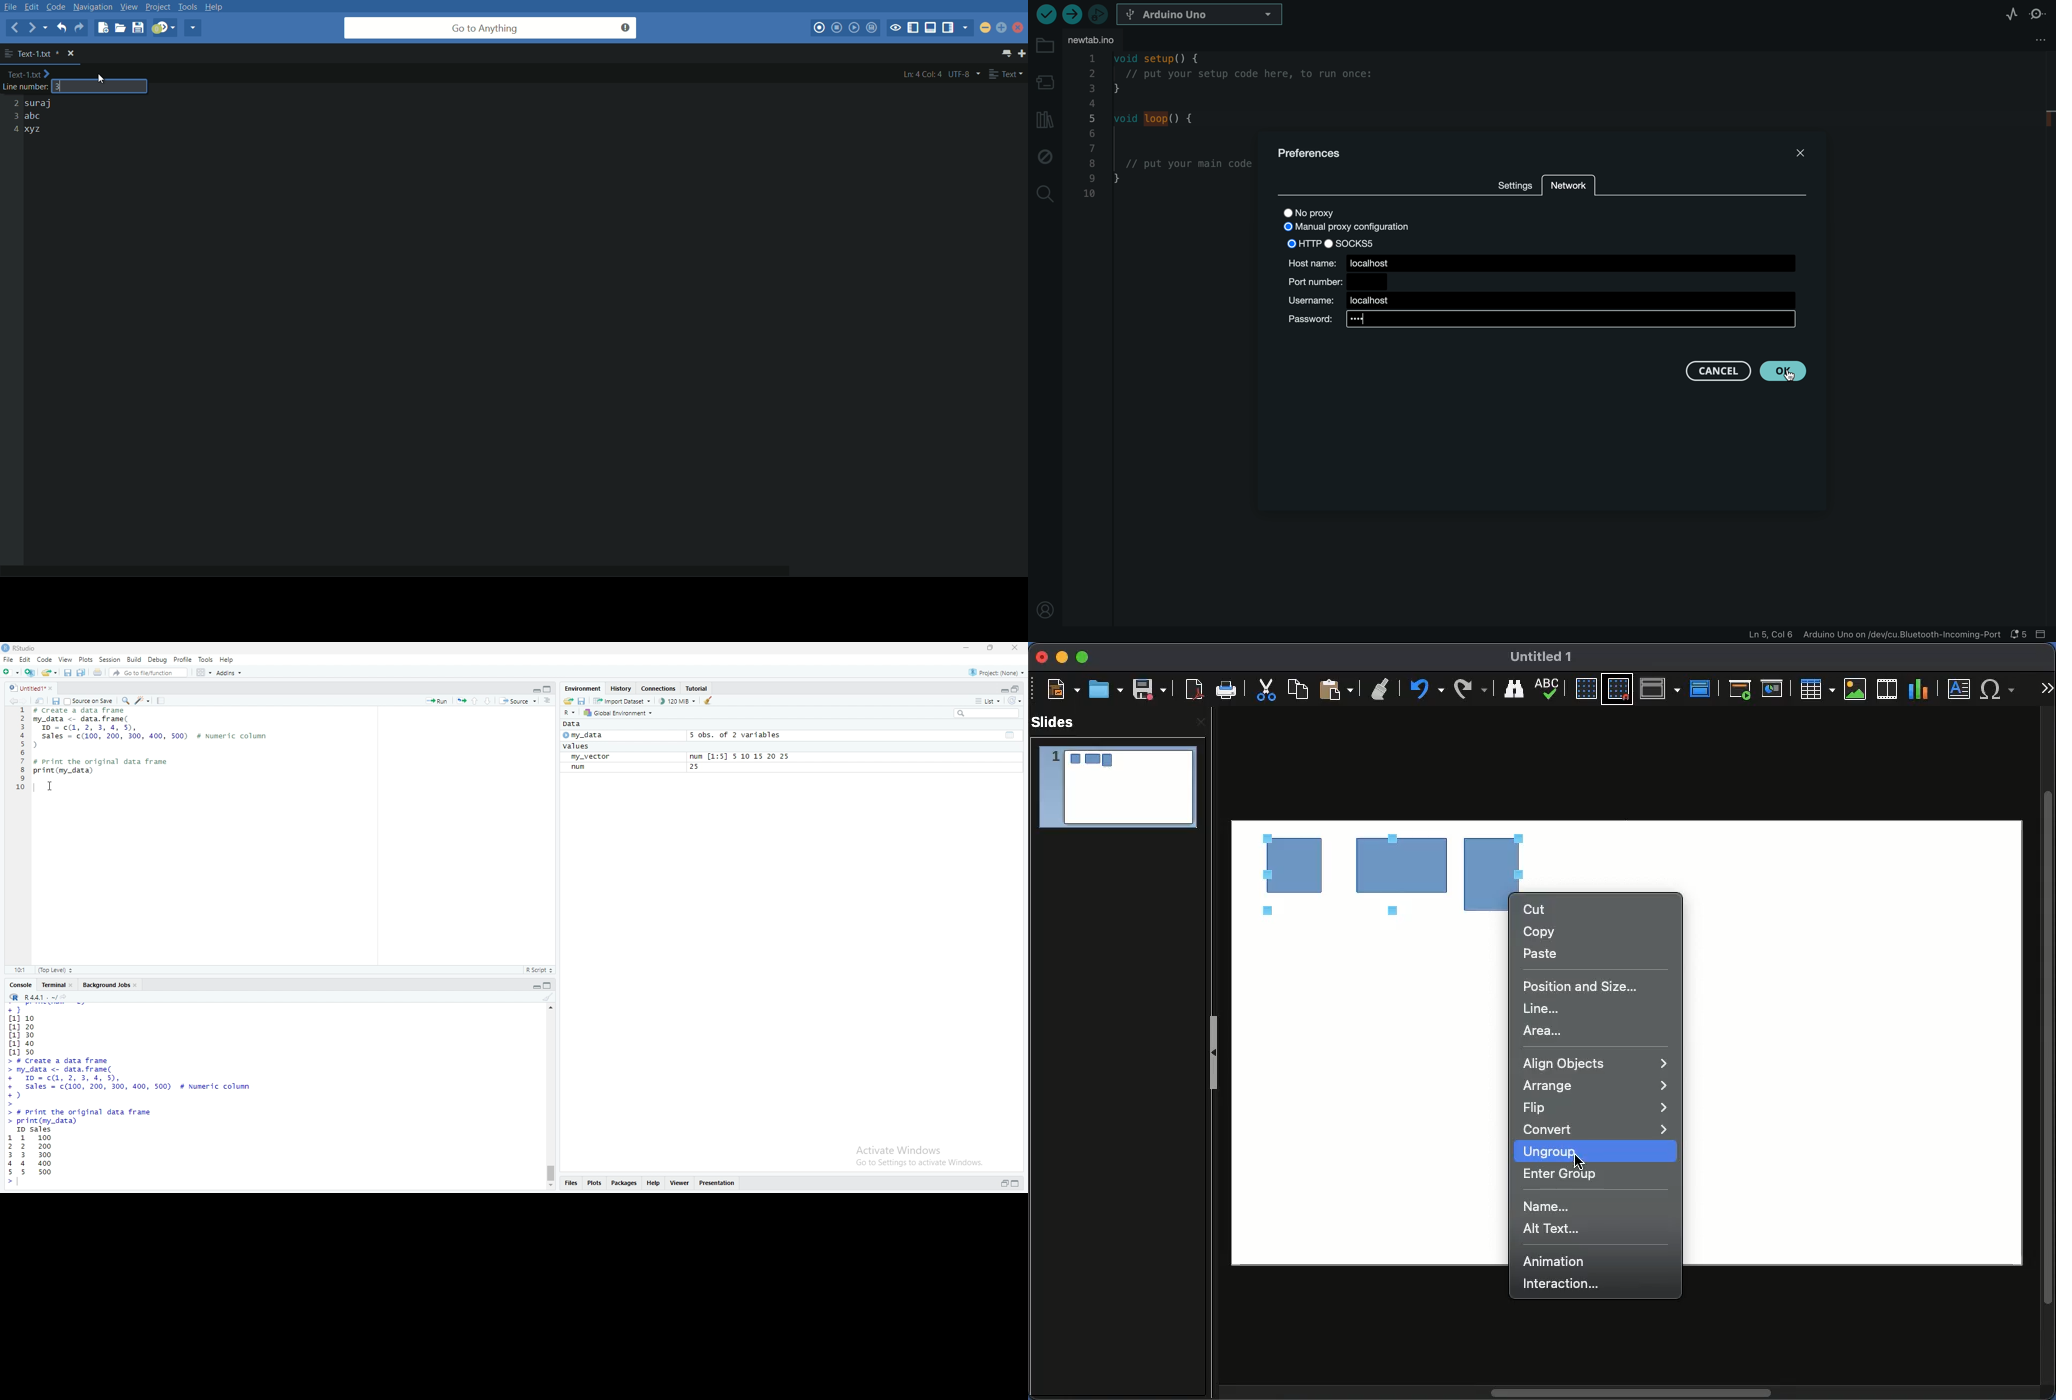 The width and height of the screenshot is (2072, 1400). What do you see at coordinates (574, 1184) in the screenshot?
I see `files` at bounding box center [574, 1184].